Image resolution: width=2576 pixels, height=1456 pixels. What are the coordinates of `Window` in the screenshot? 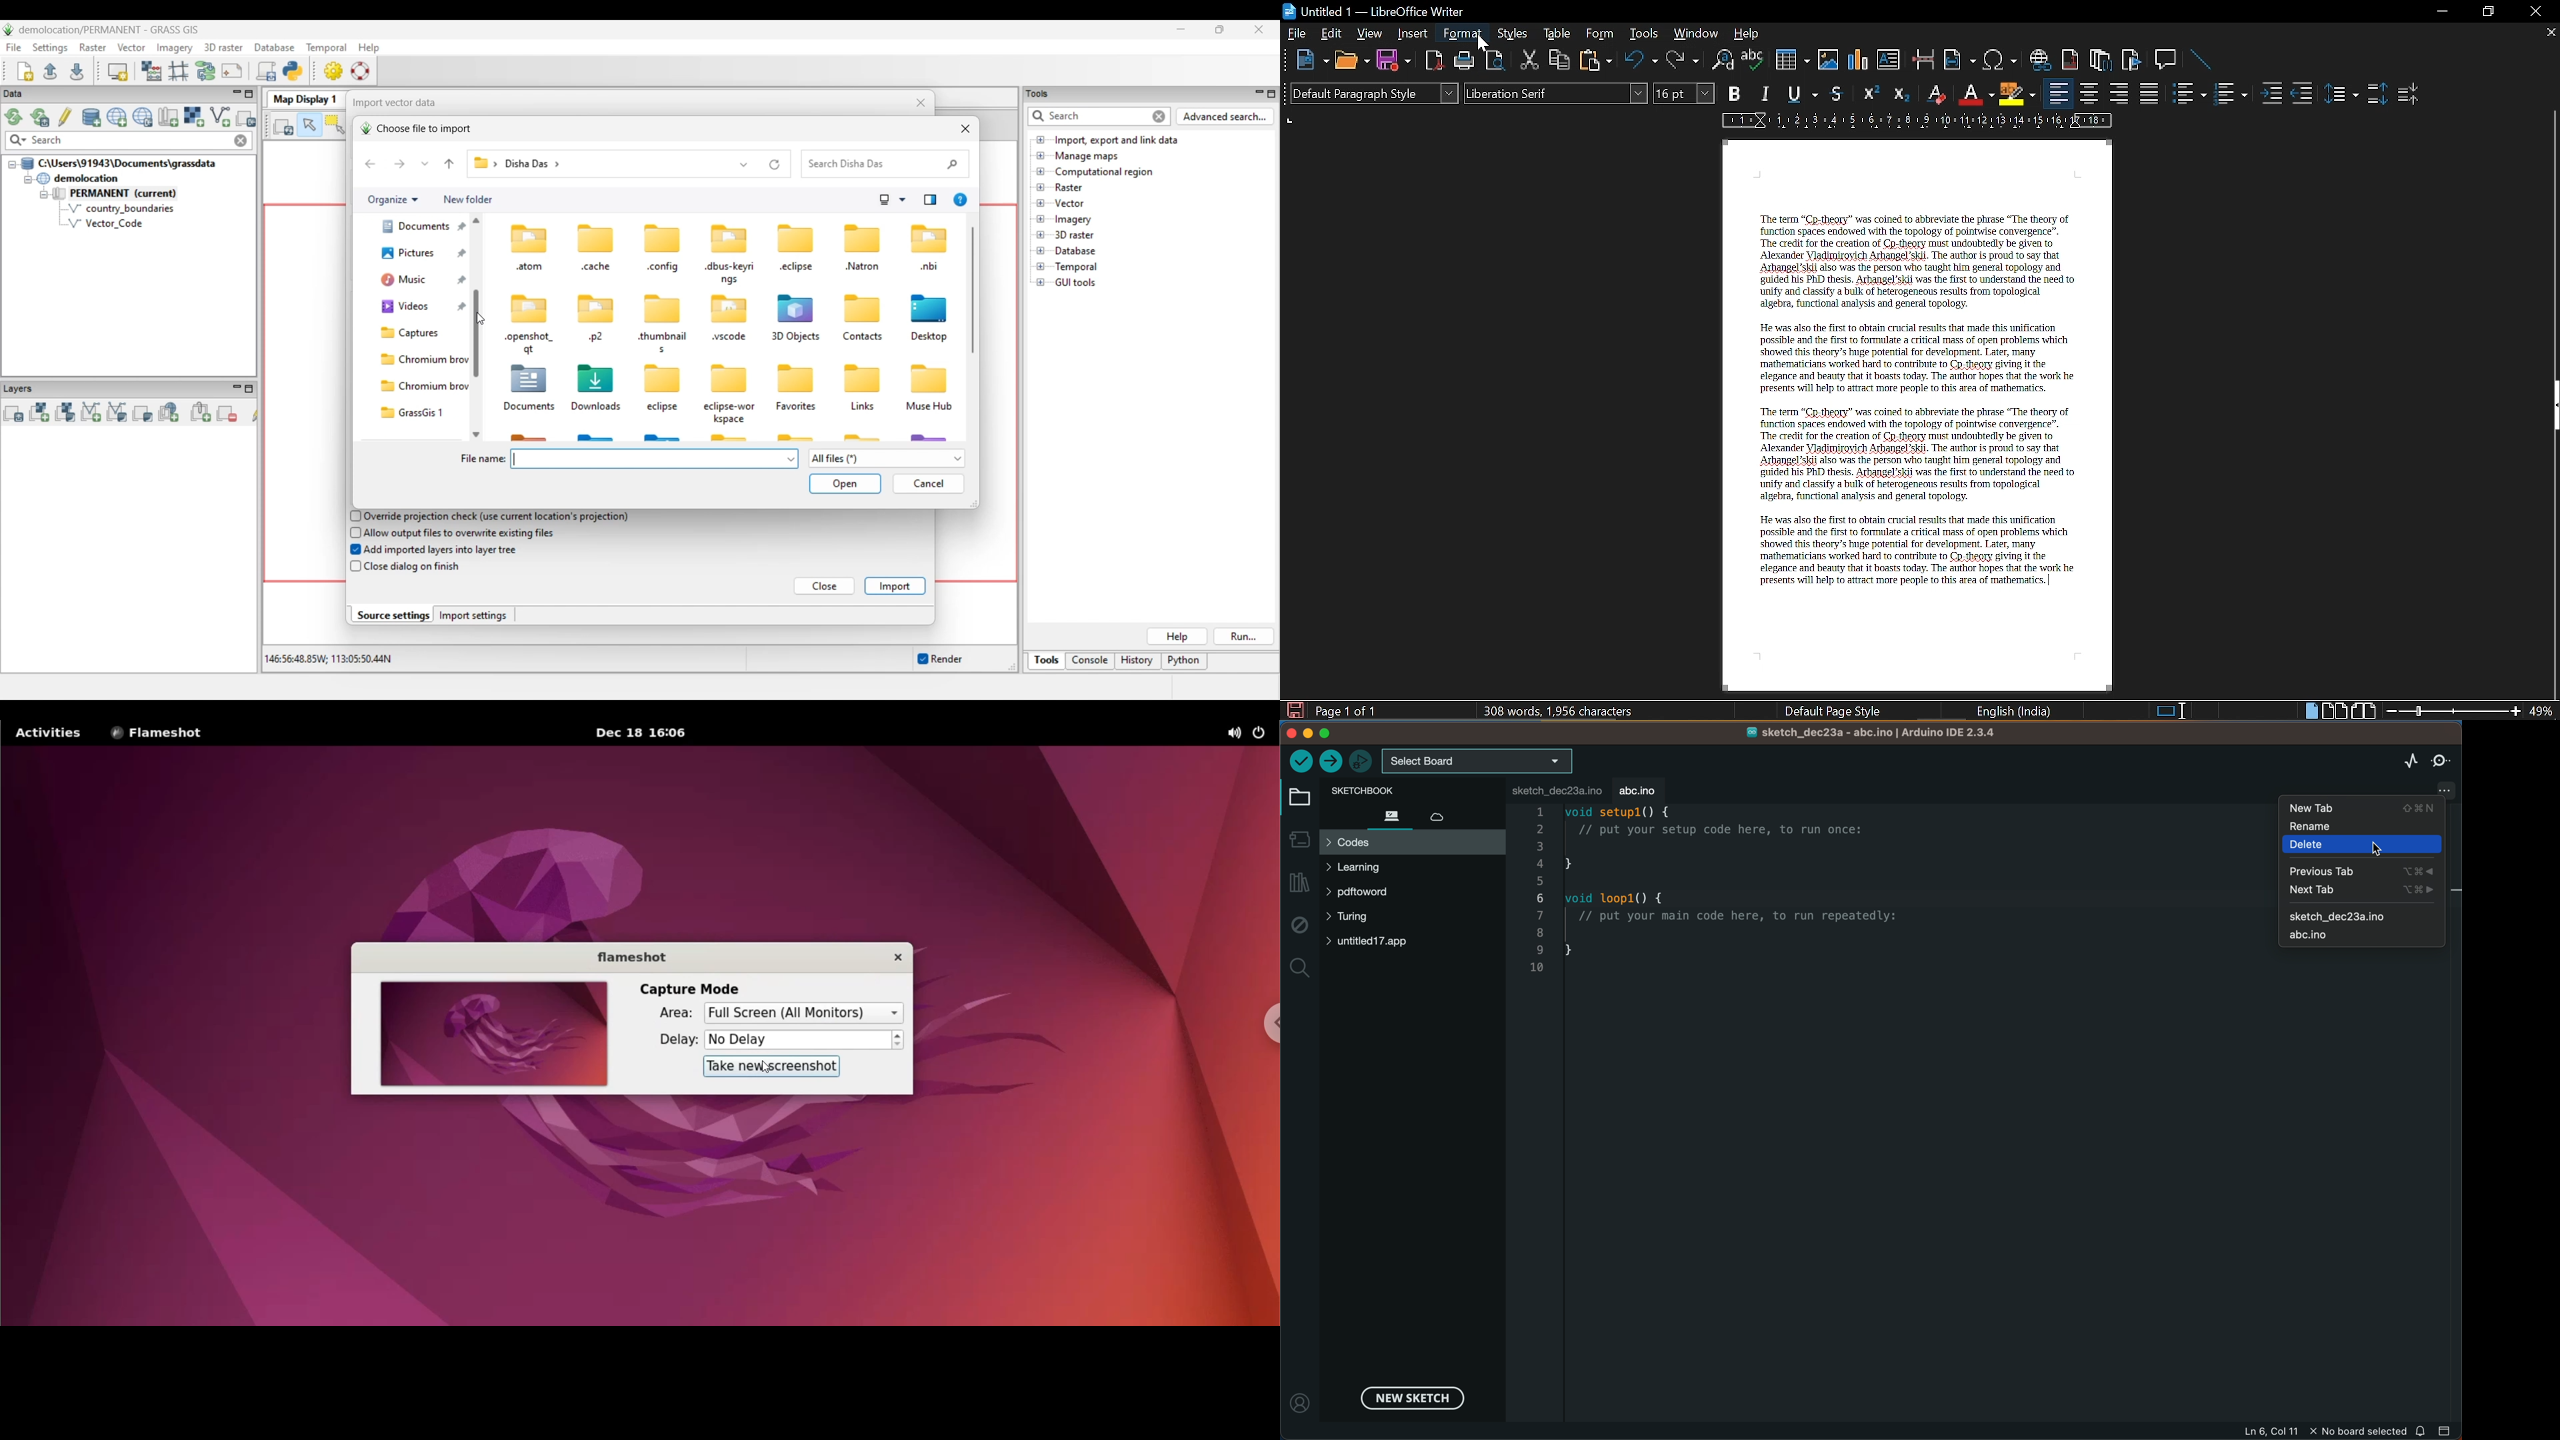 It's located at (1695, 33).